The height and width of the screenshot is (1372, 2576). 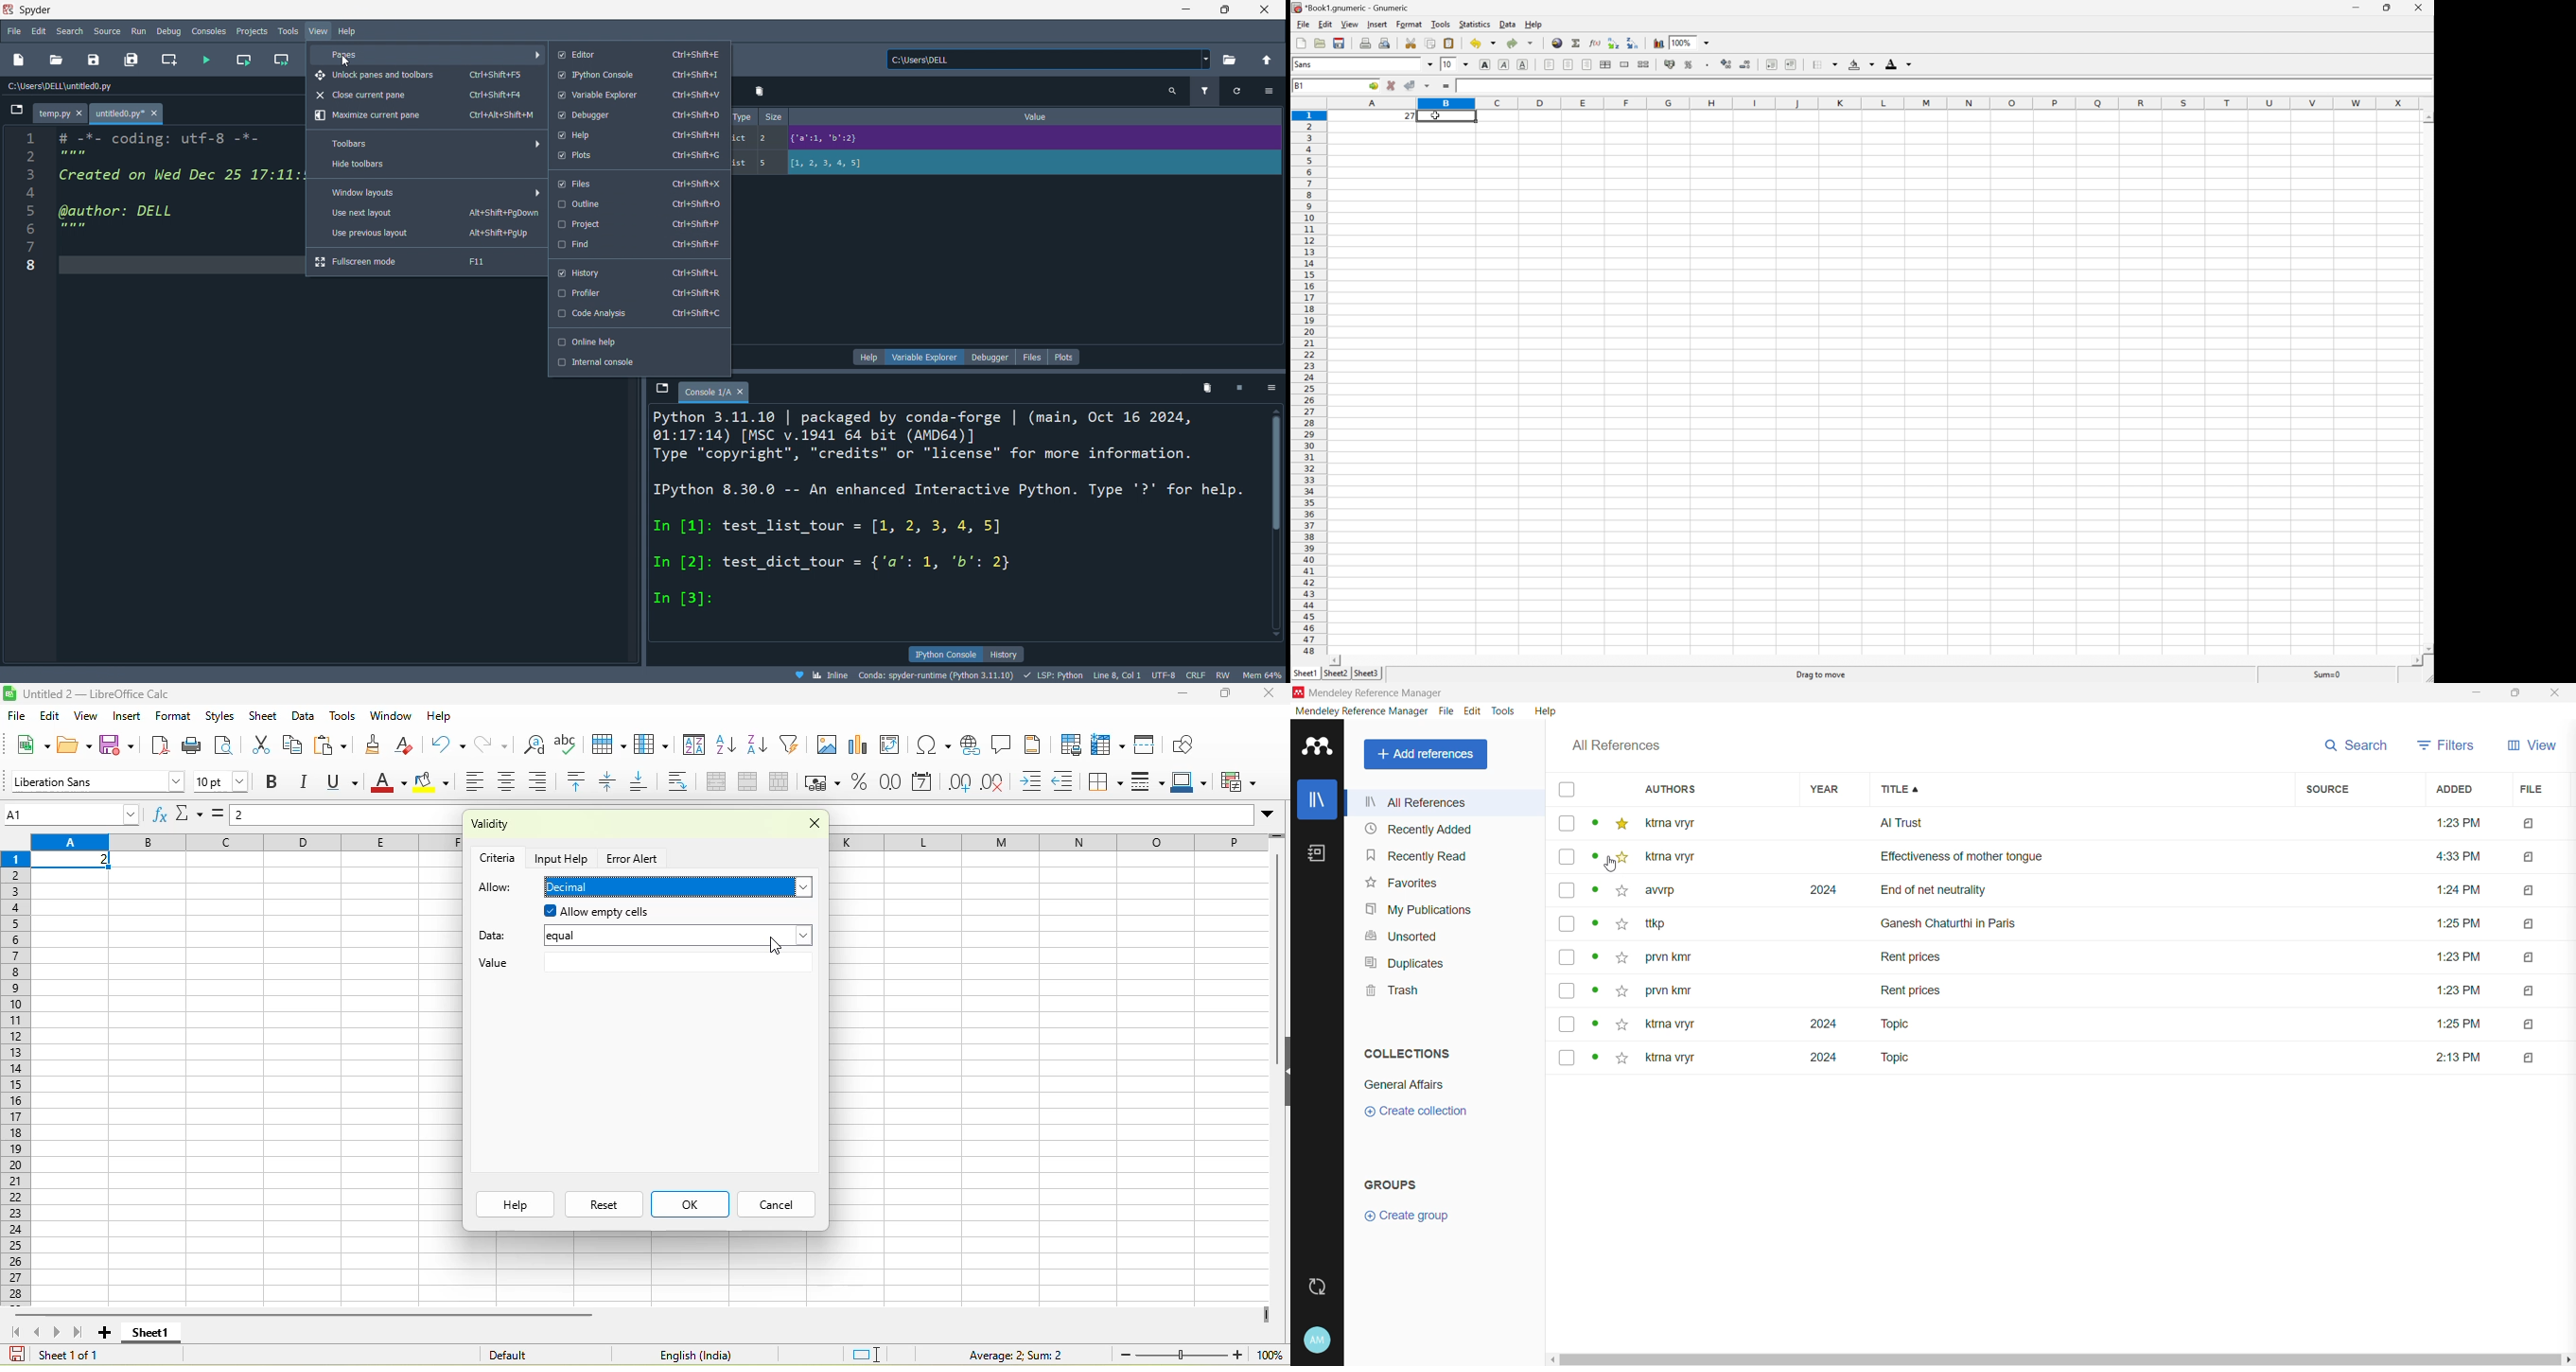 What do you see at coordinates (638, 341) in the screenshot?
I see `online help` at bounding box center [638, 341].